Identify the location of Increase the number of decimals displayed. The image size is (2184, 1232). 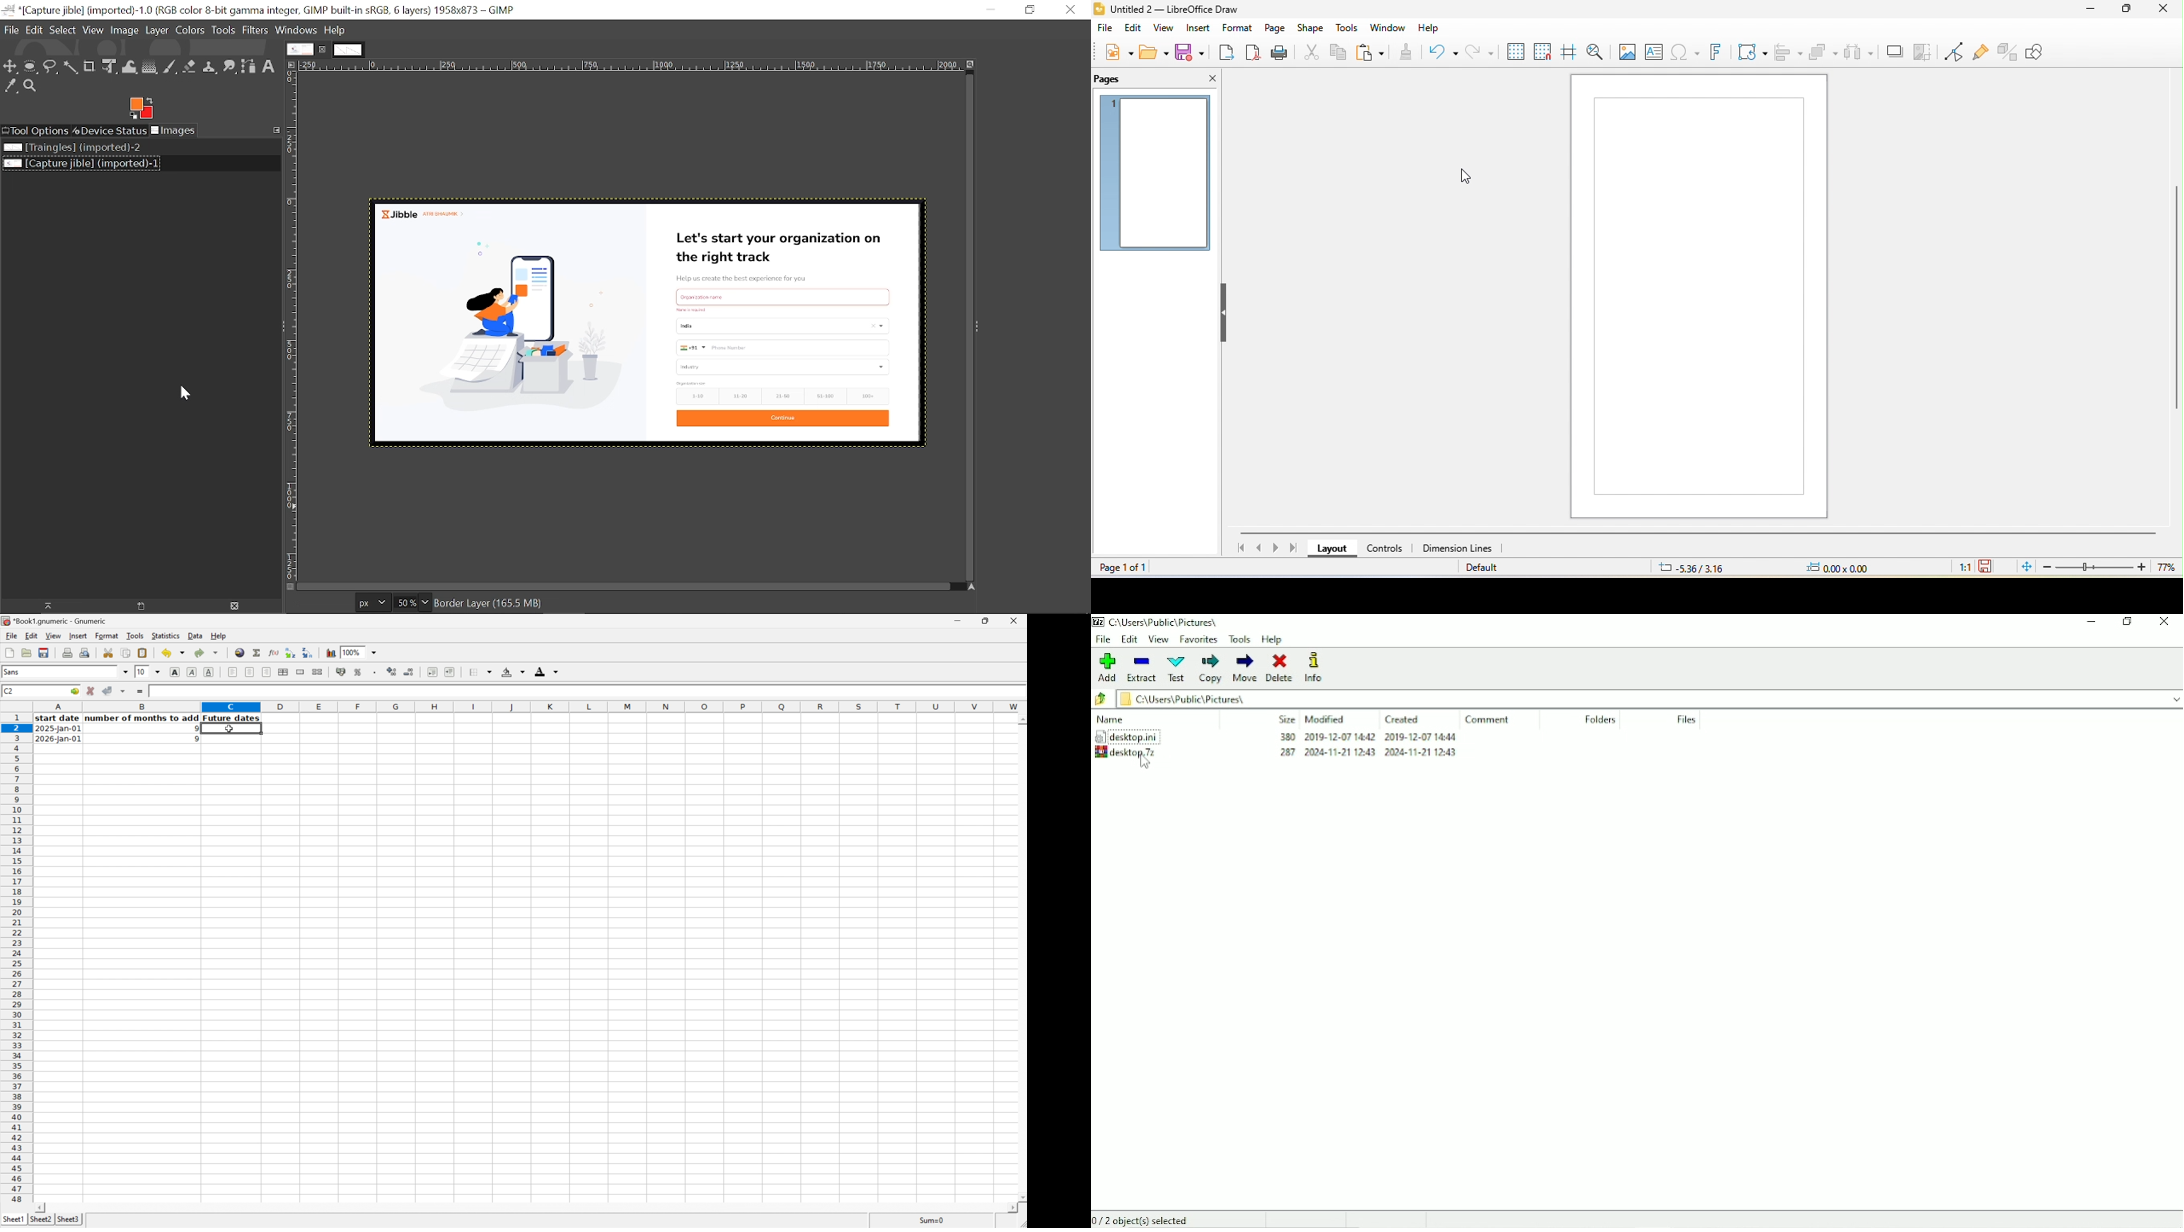
(393, 673).